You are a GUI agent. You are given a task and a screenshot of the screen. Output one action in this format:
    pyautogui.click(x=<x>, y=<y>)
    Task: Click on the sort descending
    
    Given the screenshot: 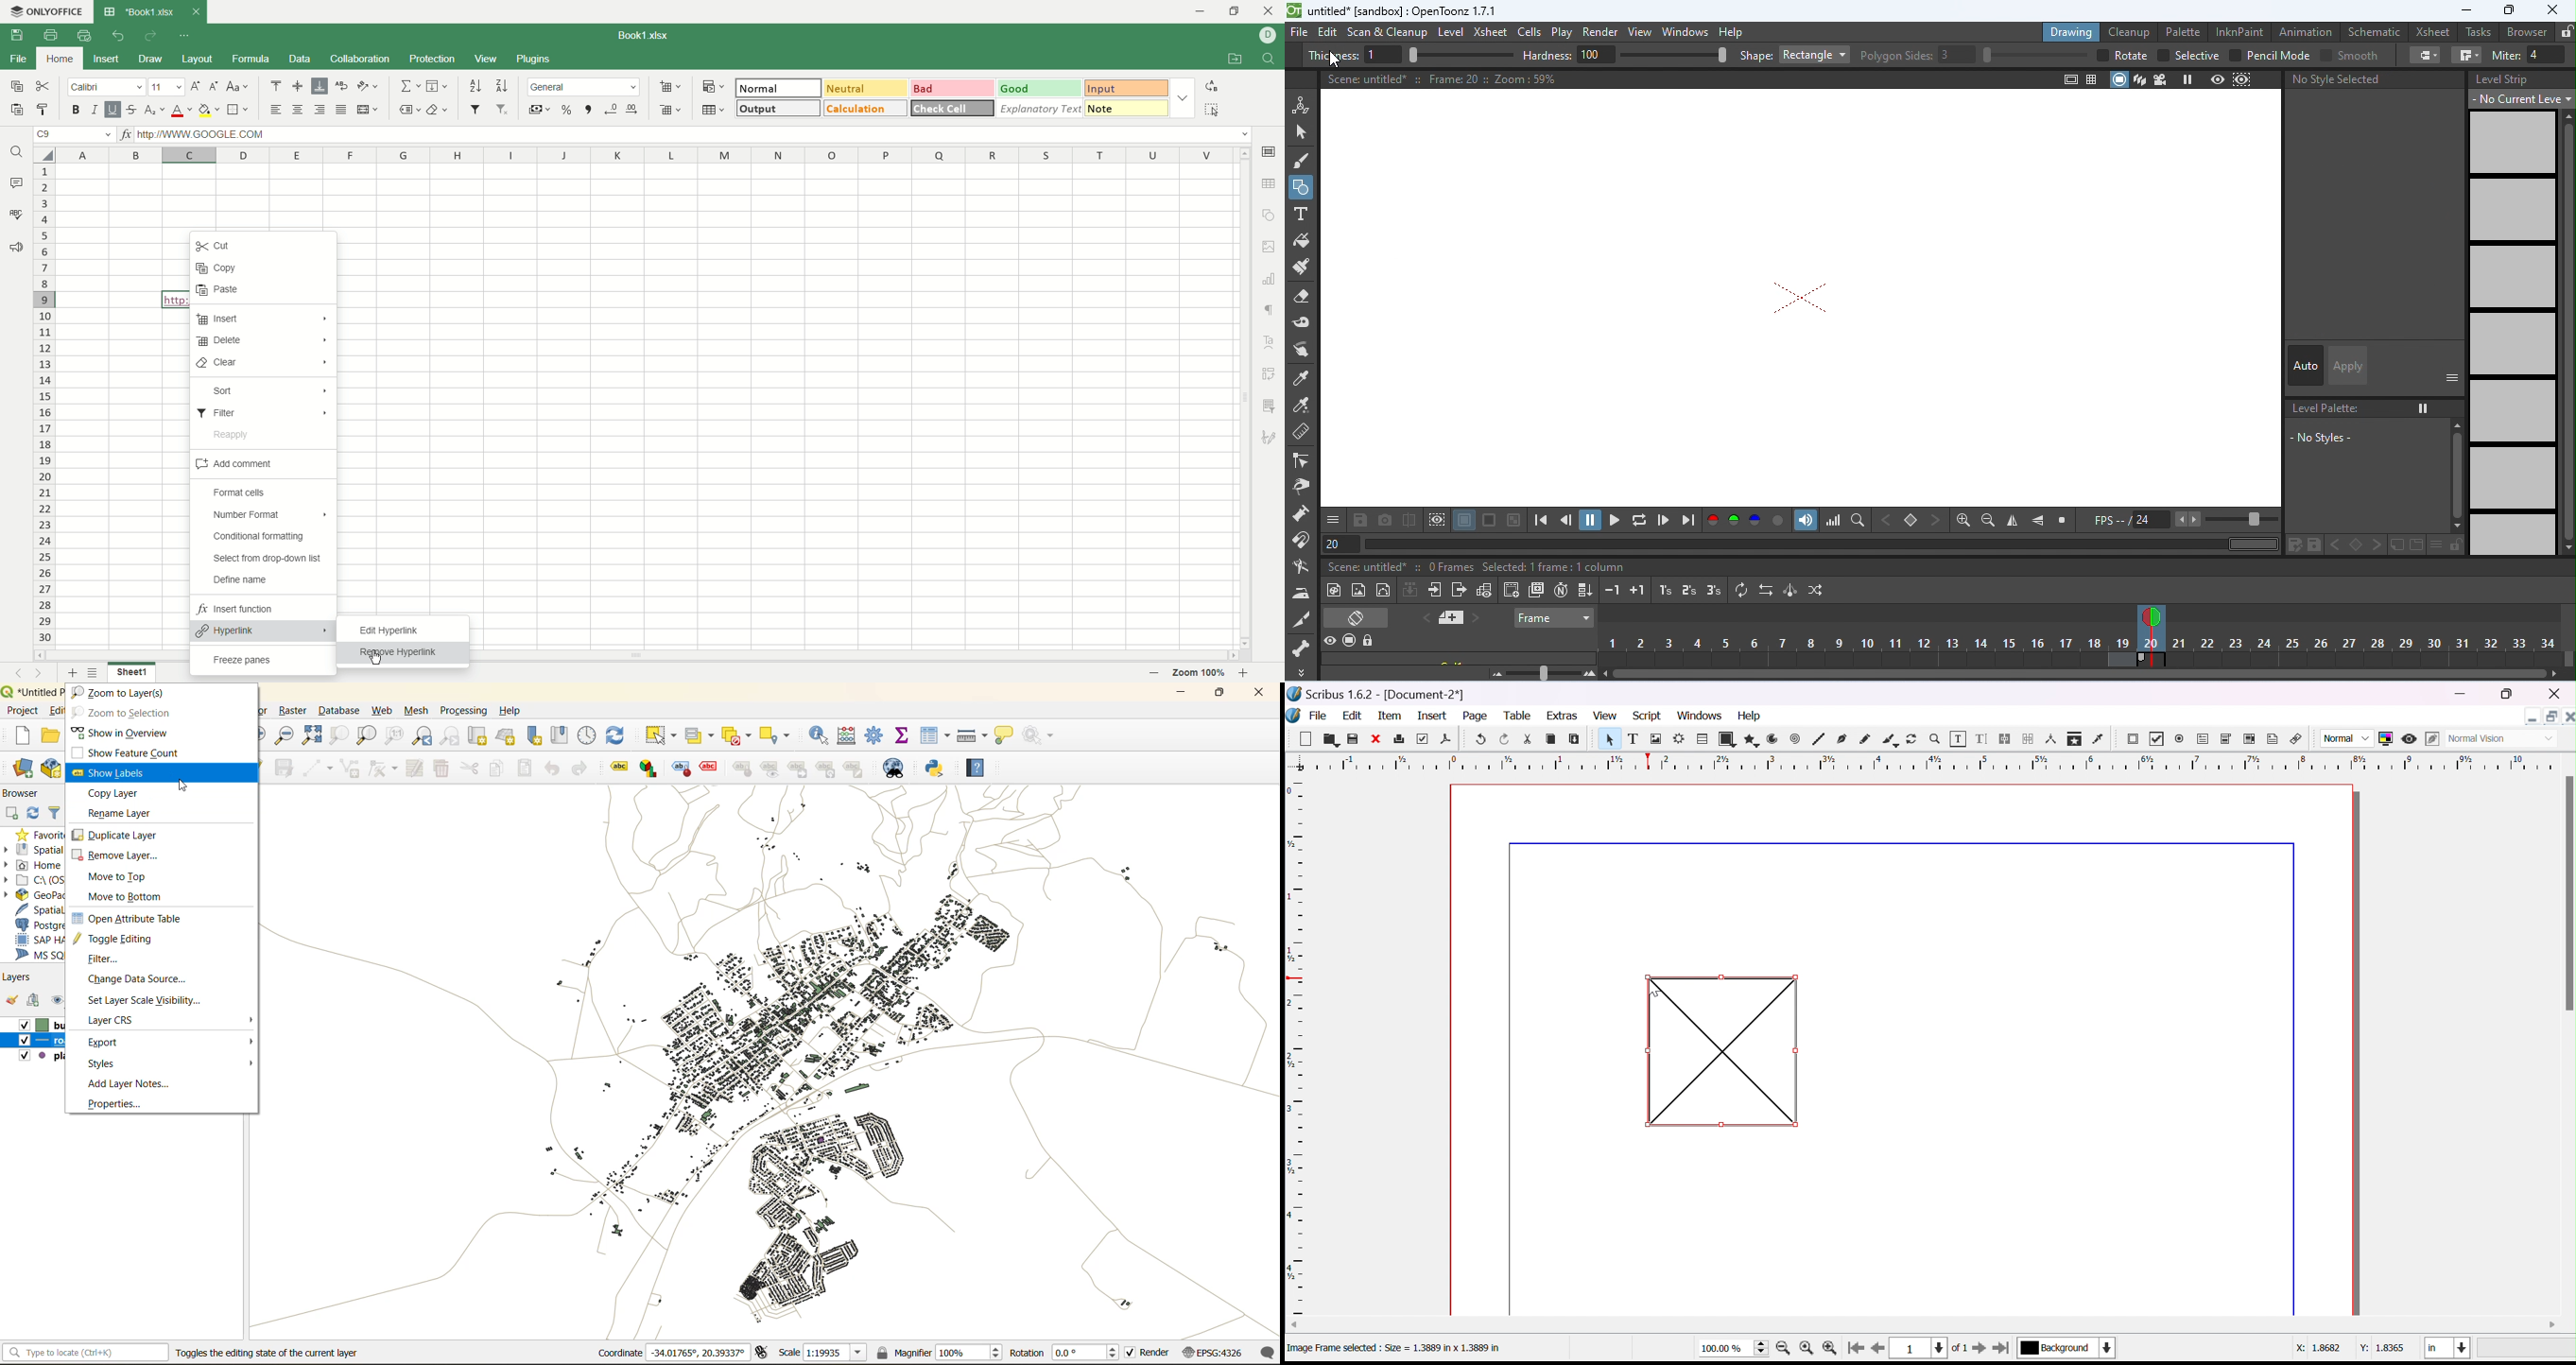 What is the action you would take?
    pyautogui.click(x=501, y=86)
    